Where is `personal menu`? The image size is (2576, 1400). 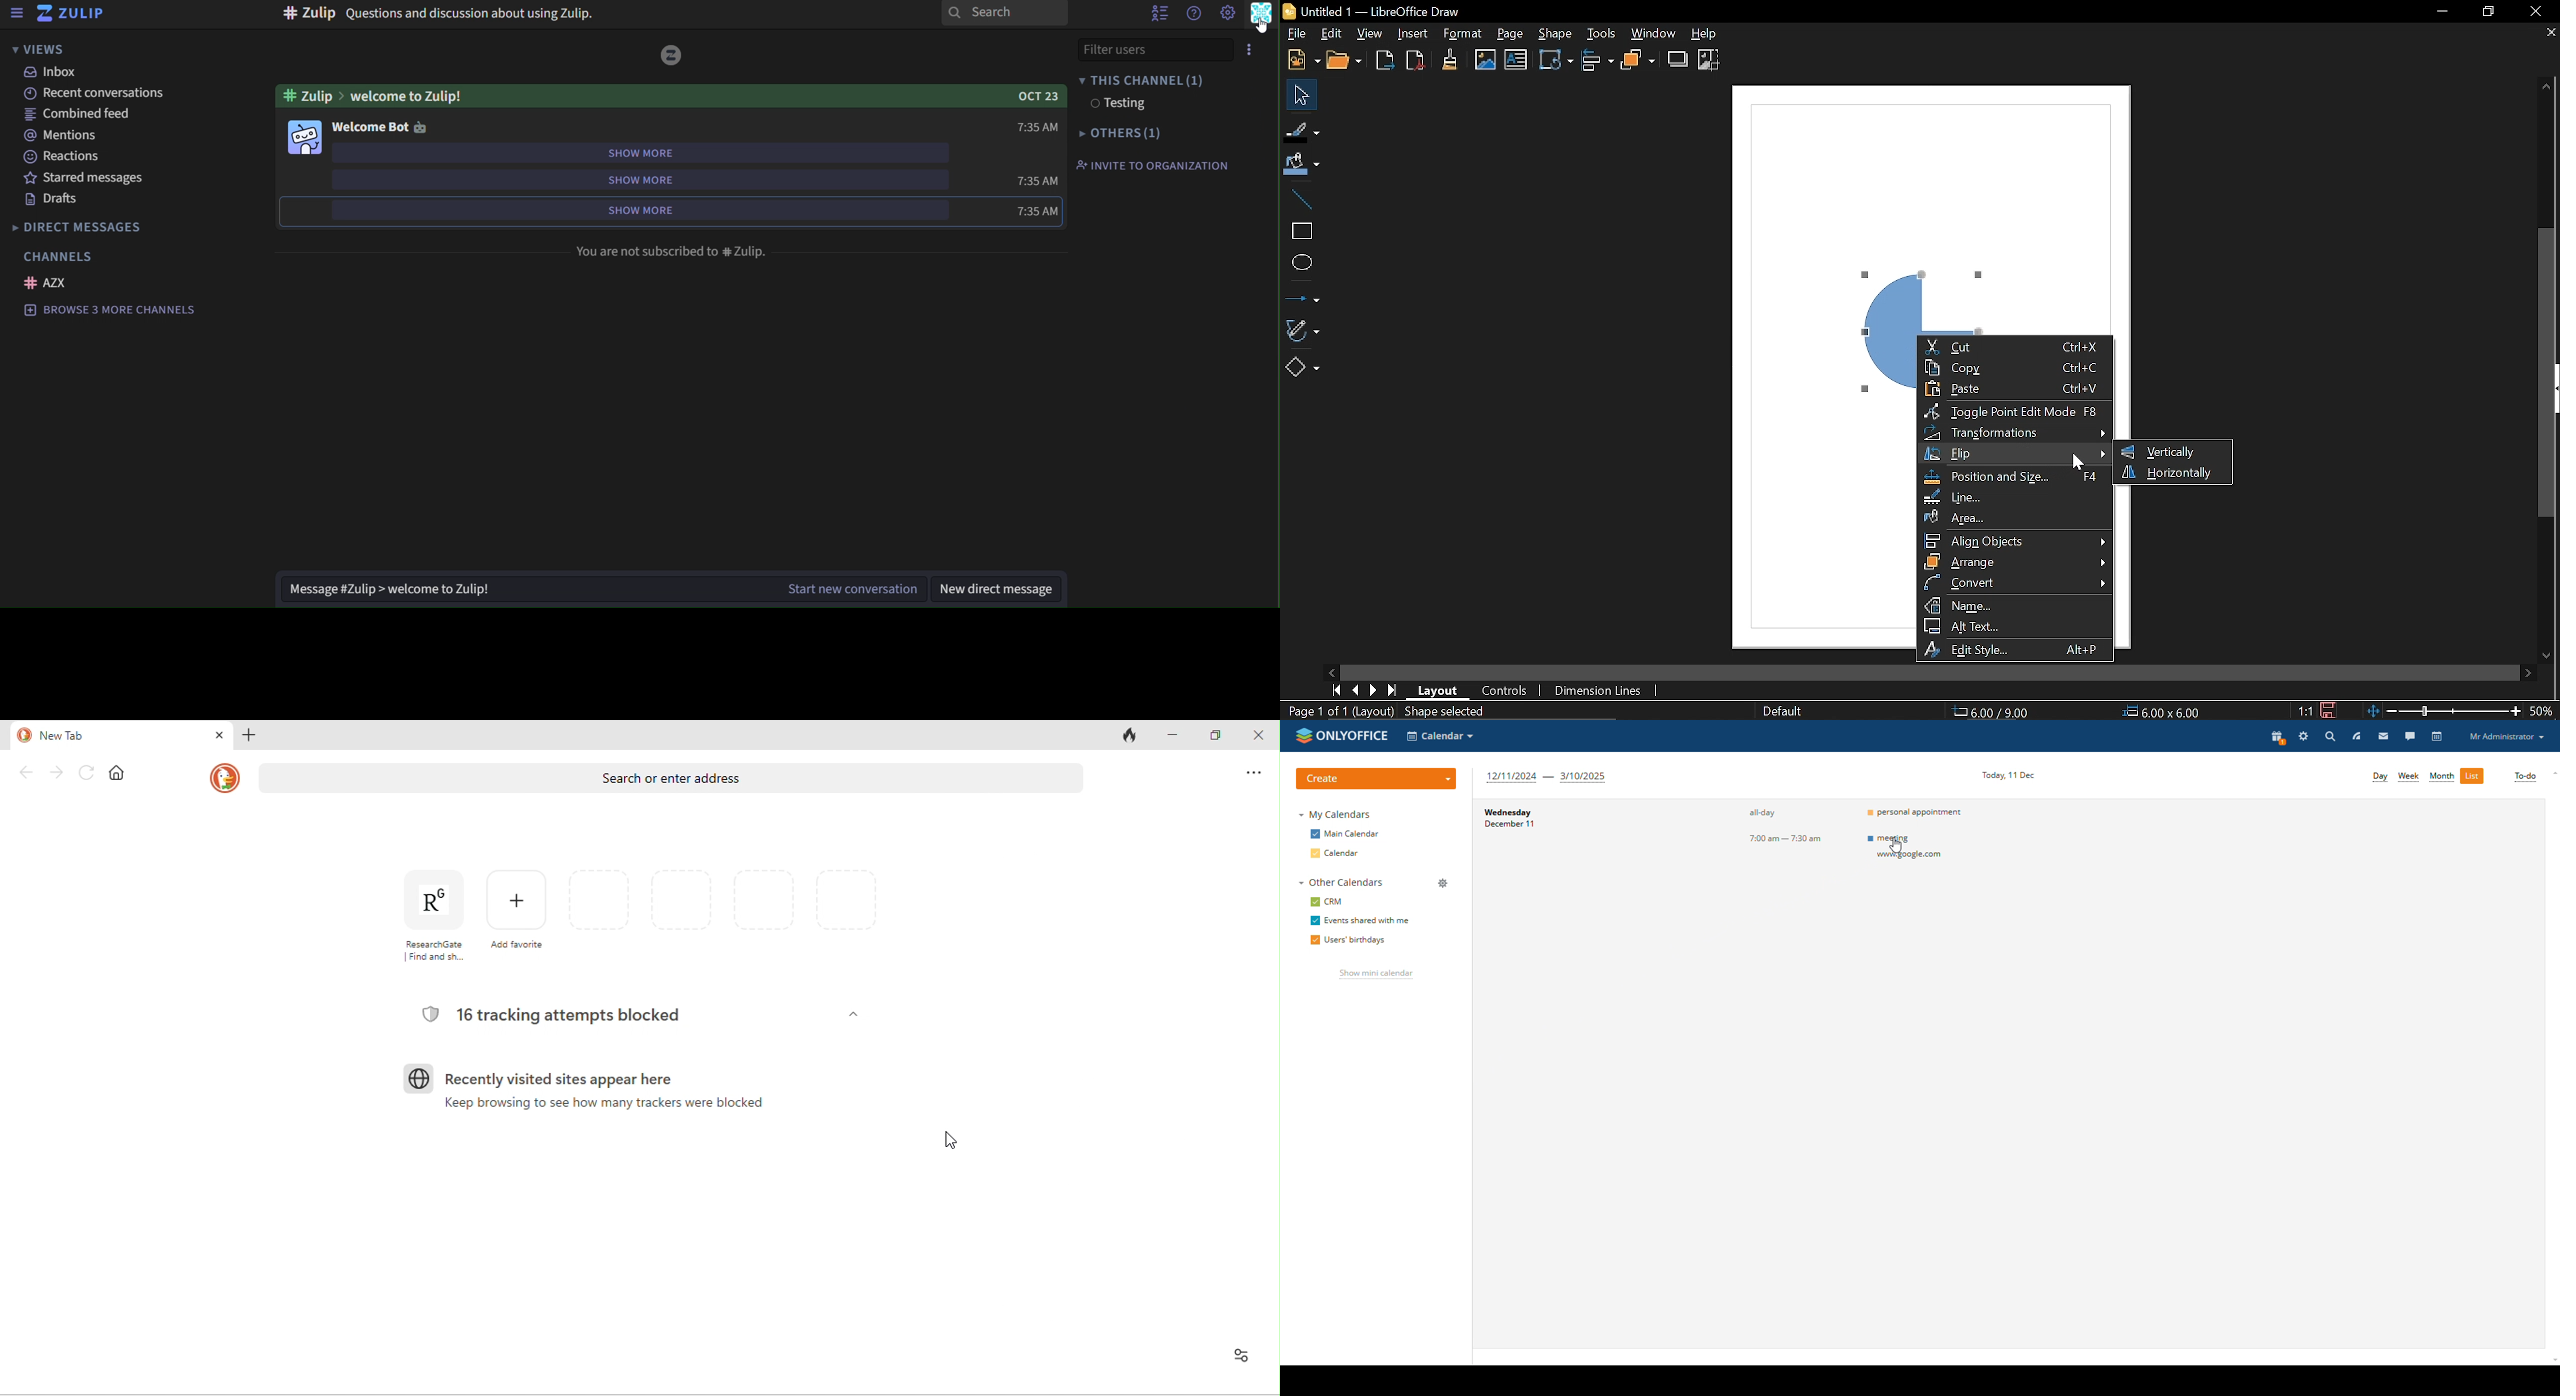
personal menu is located at coordinates (1260, 18).